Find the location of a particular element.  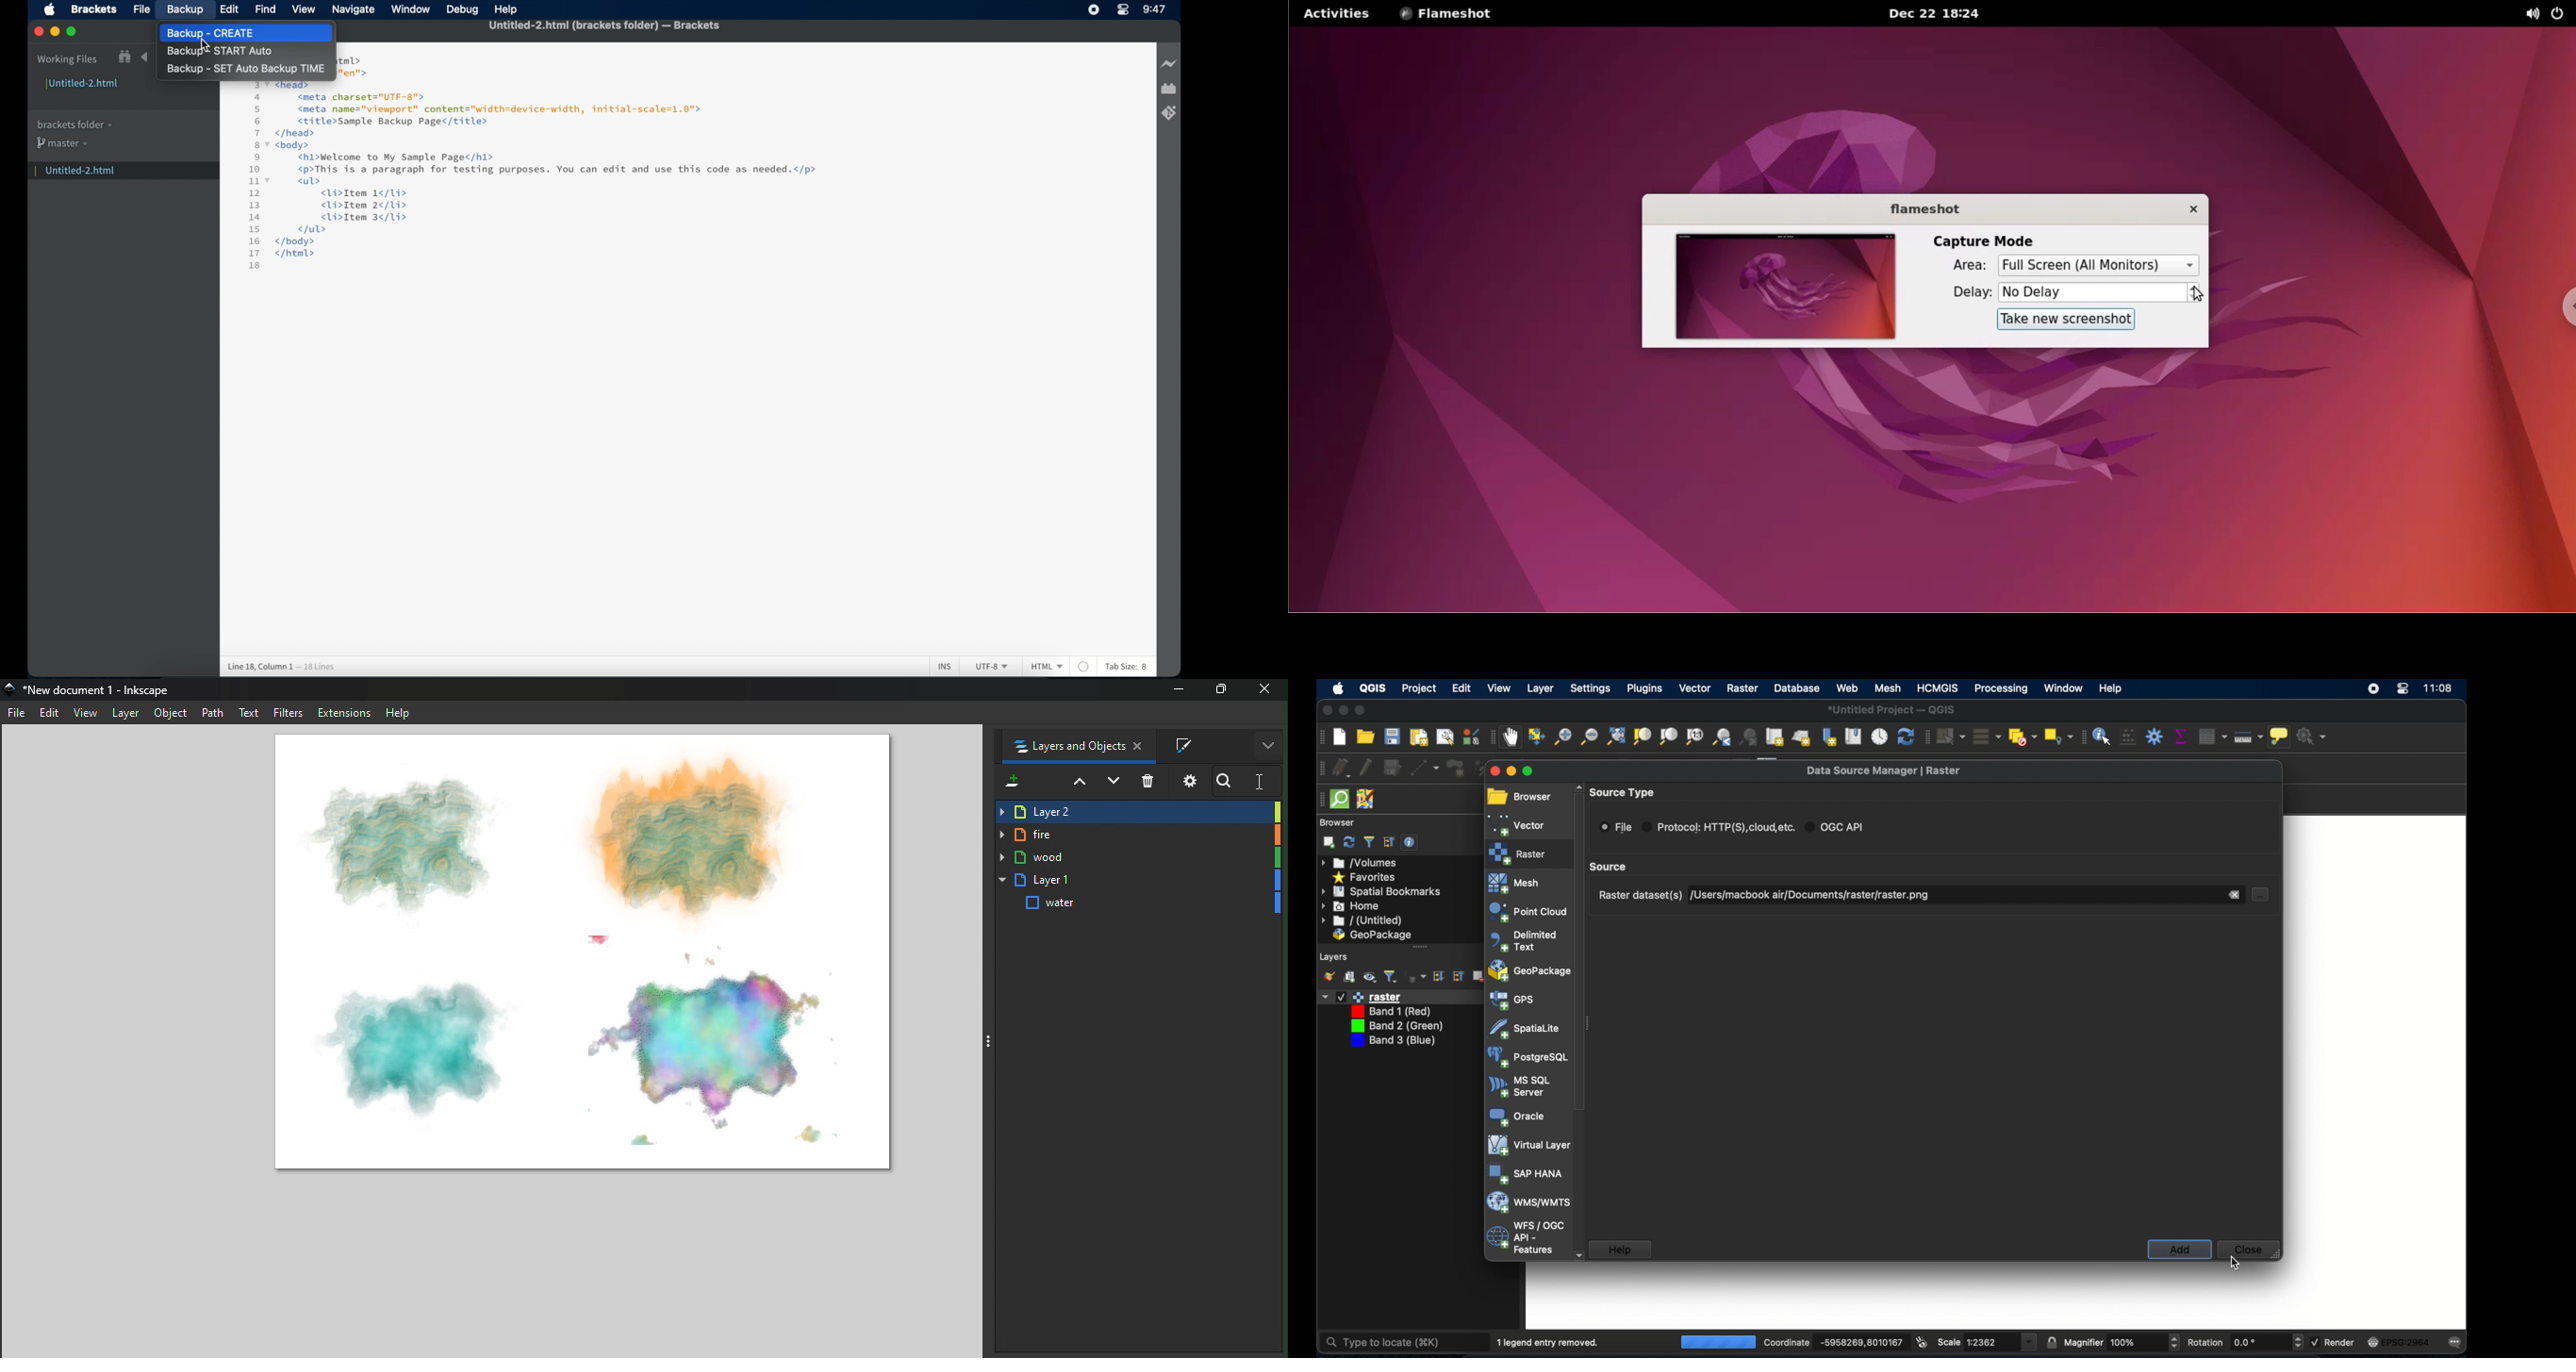

untitled-2.html is located at coordinates (121, 170).